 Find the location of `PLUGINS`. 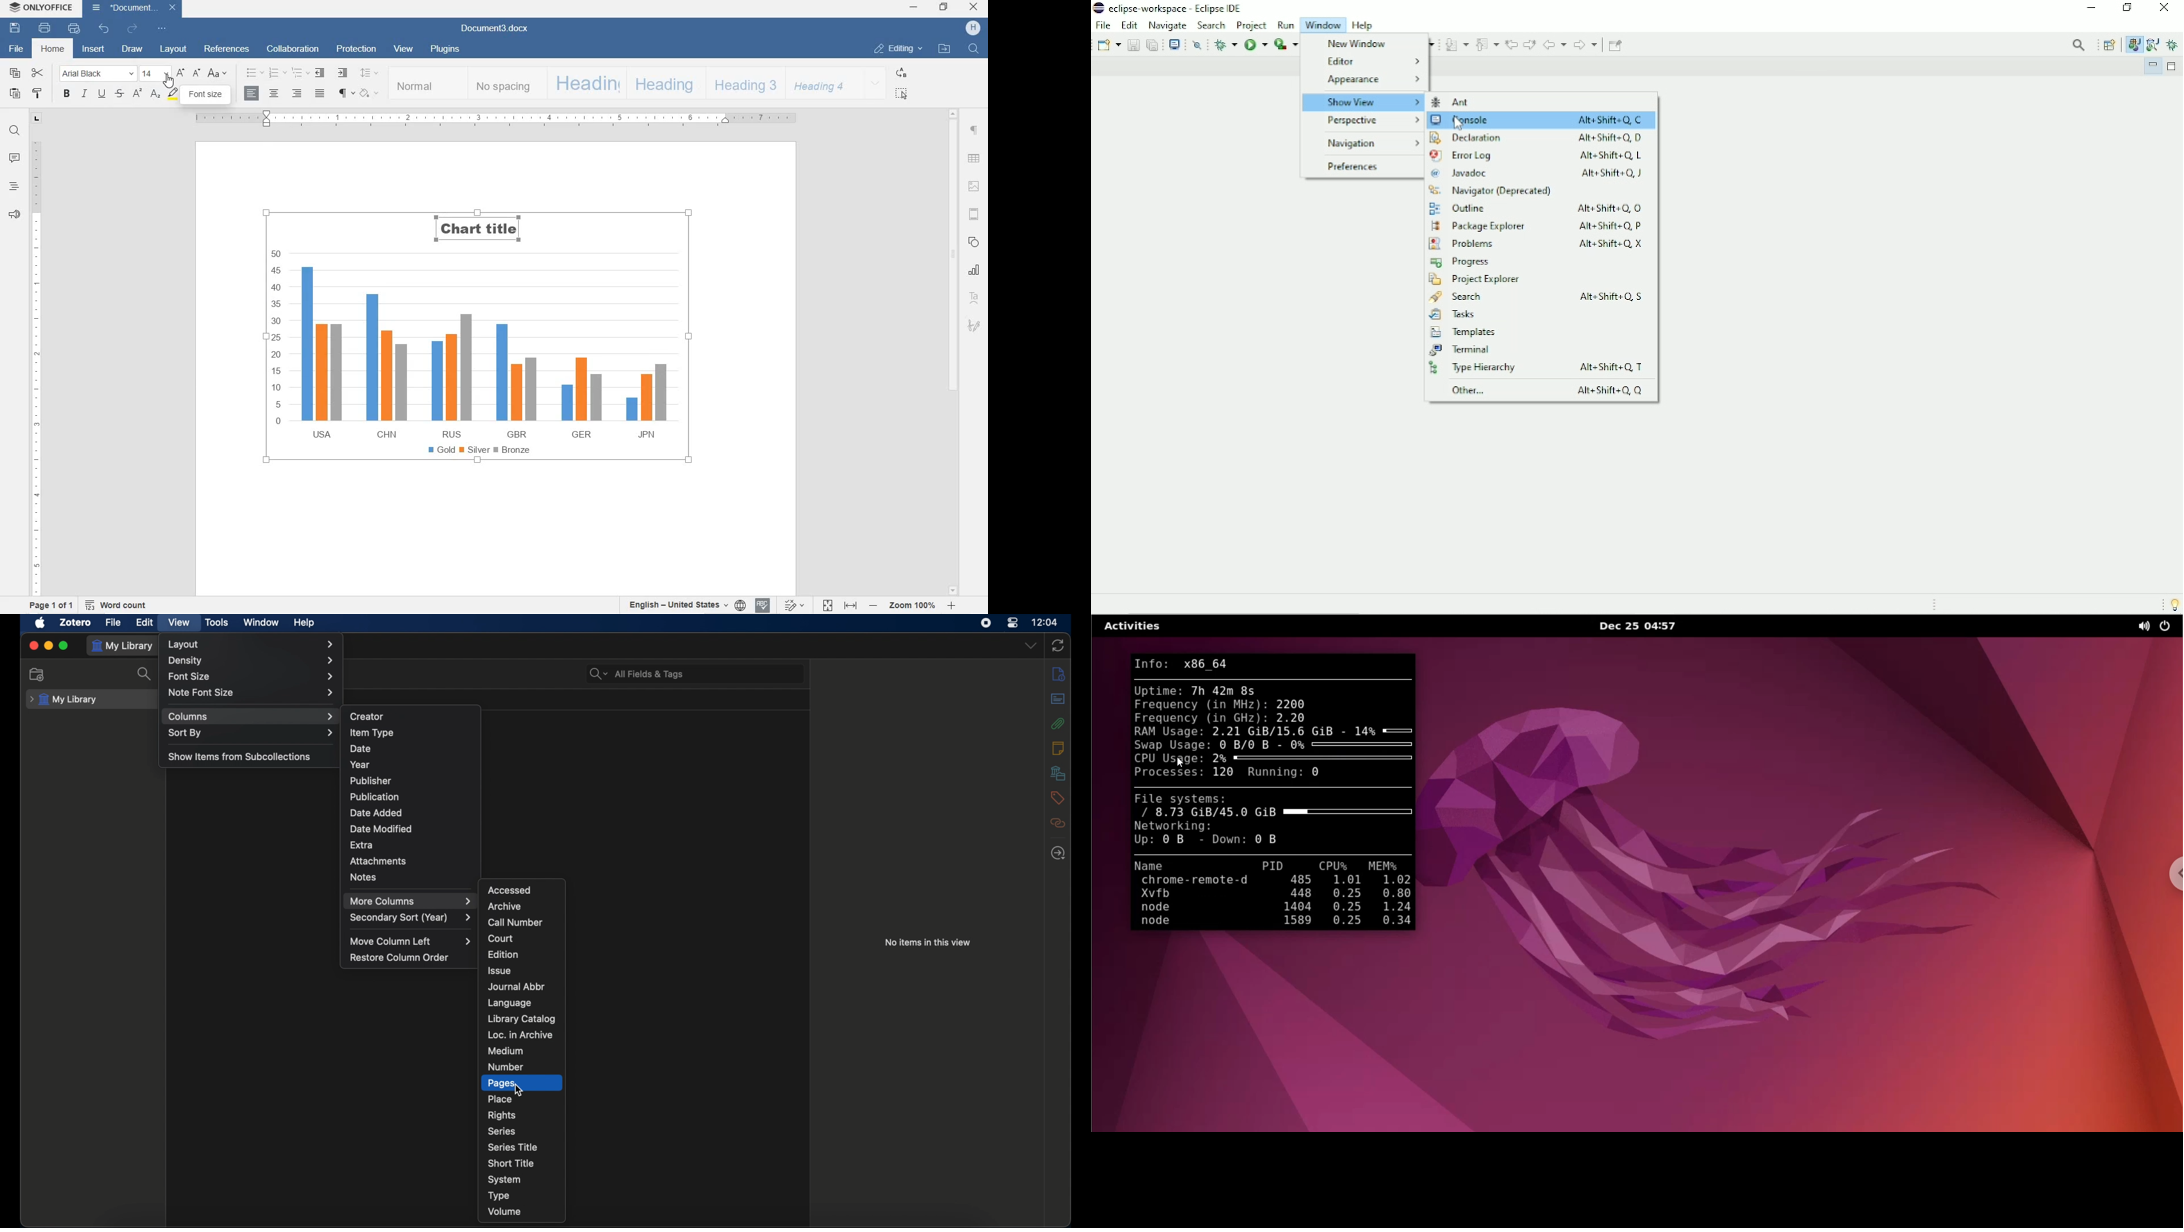

PLUGINS is located at coordinates (444, 49).